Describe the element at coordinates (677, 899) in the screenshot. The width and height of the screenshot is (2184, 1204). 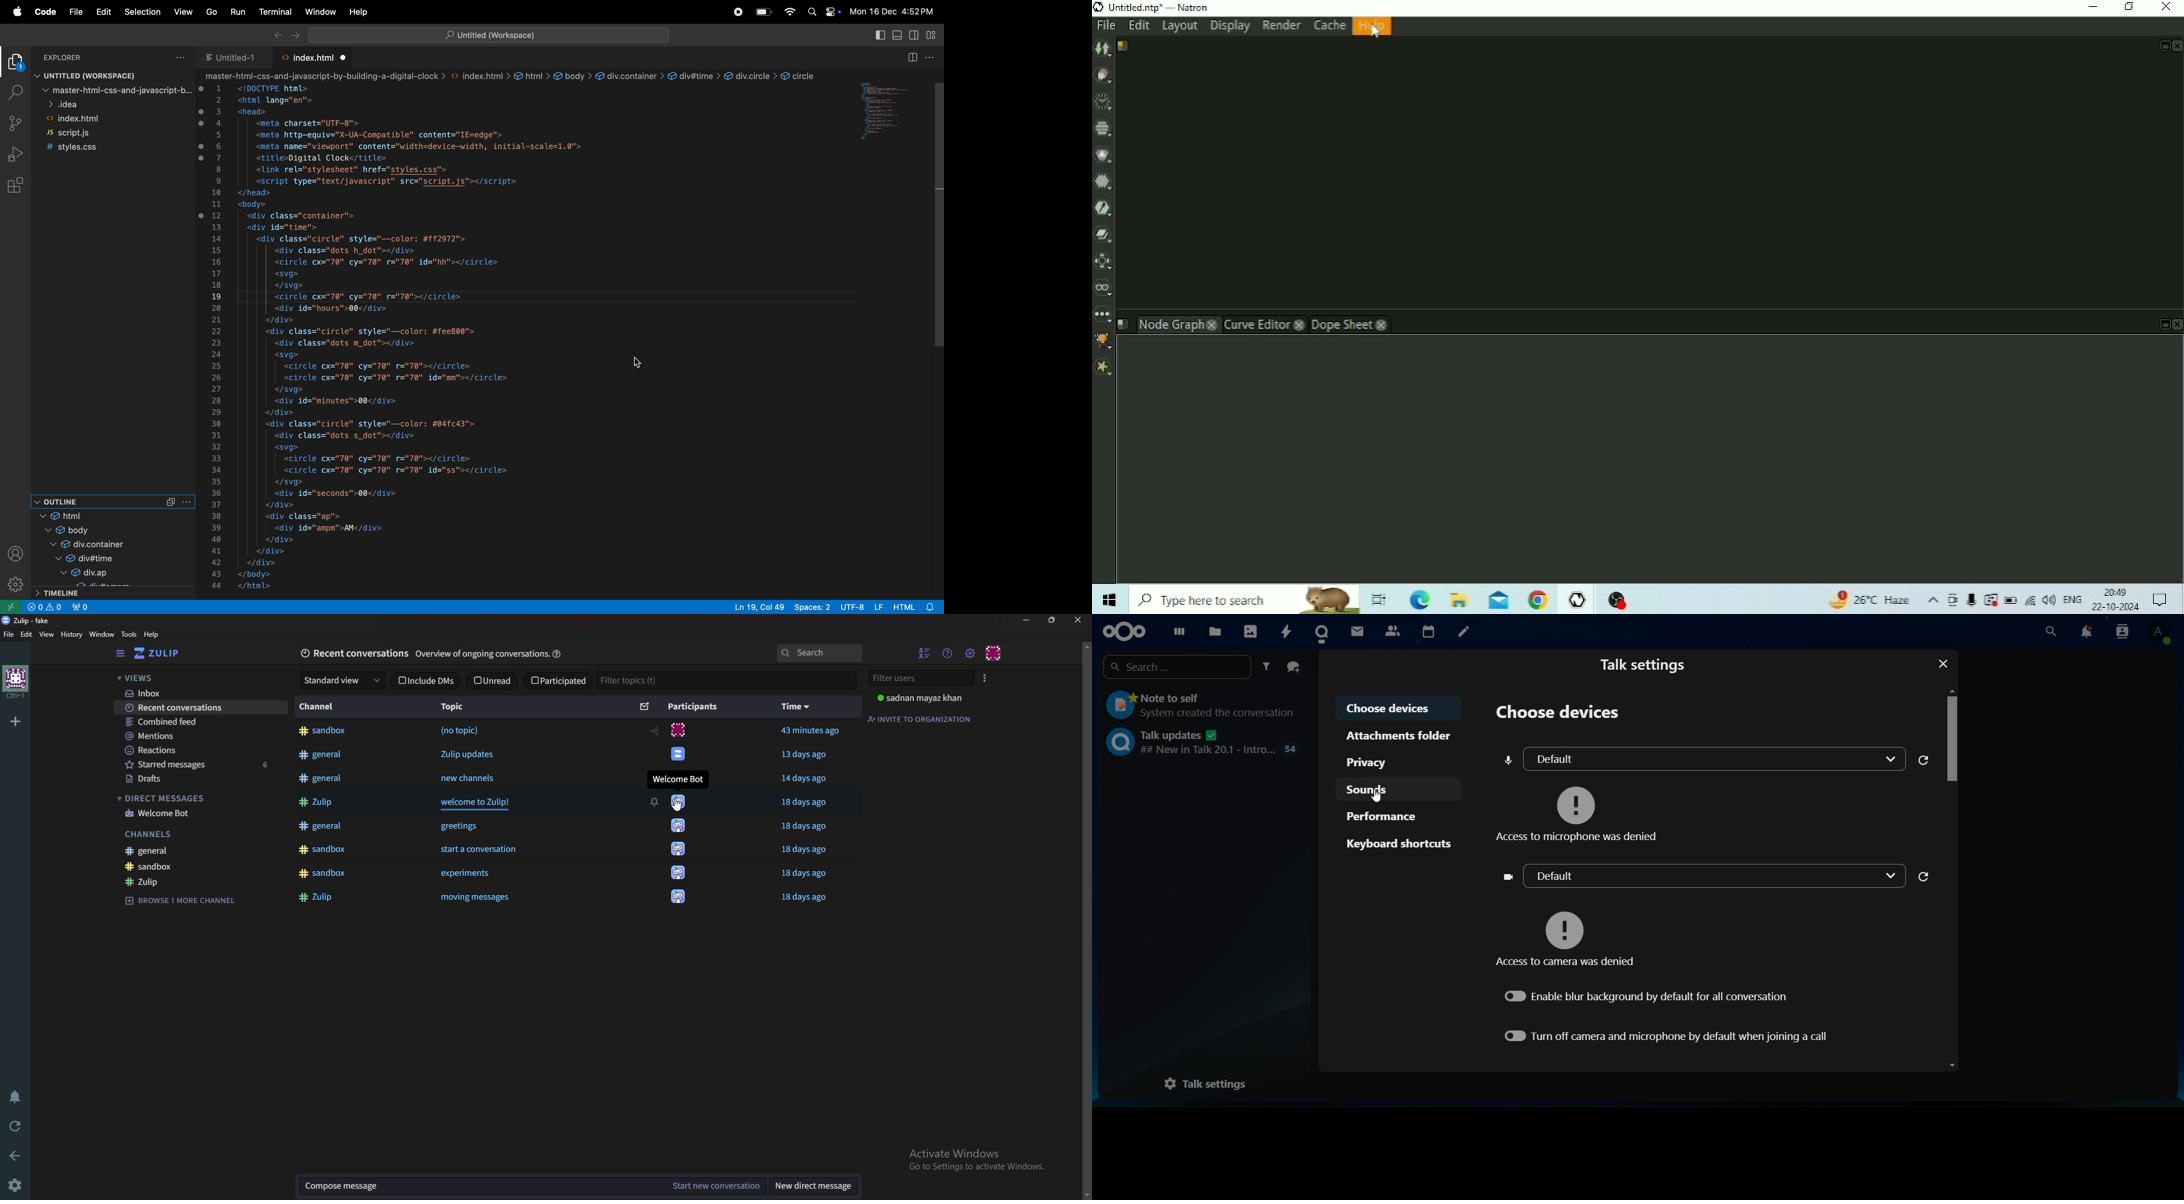
I see `icon` at that location.